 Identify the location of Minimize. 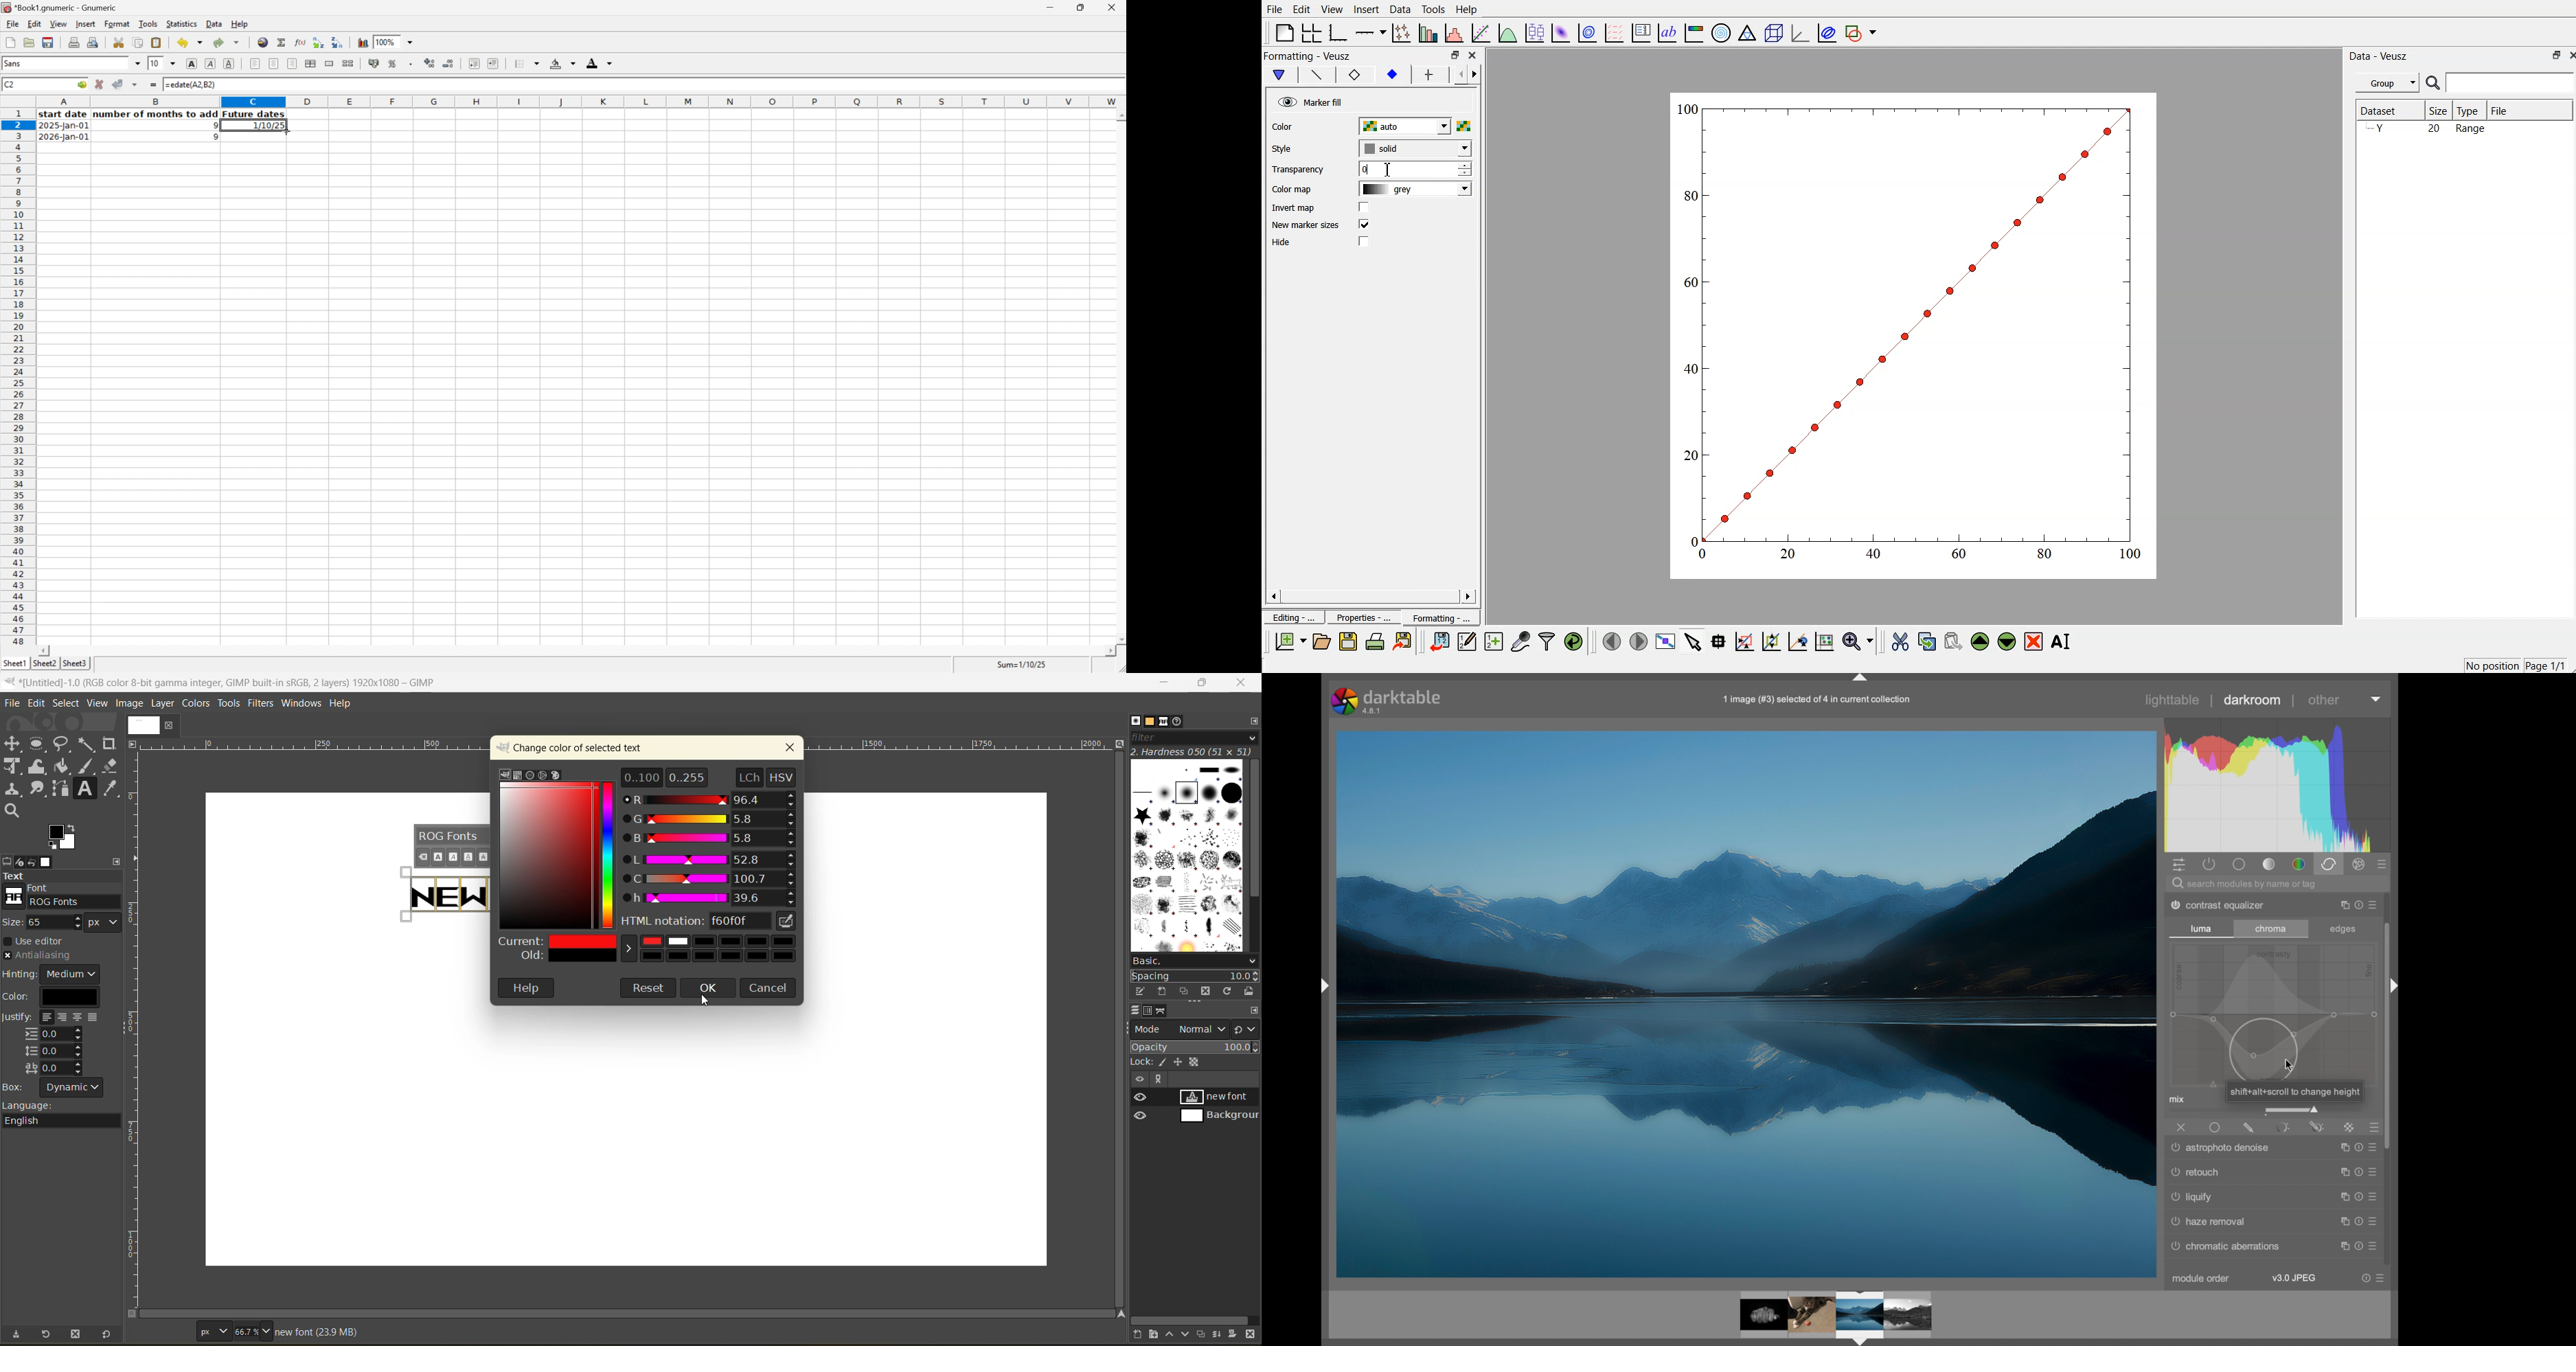
(1049, 6).